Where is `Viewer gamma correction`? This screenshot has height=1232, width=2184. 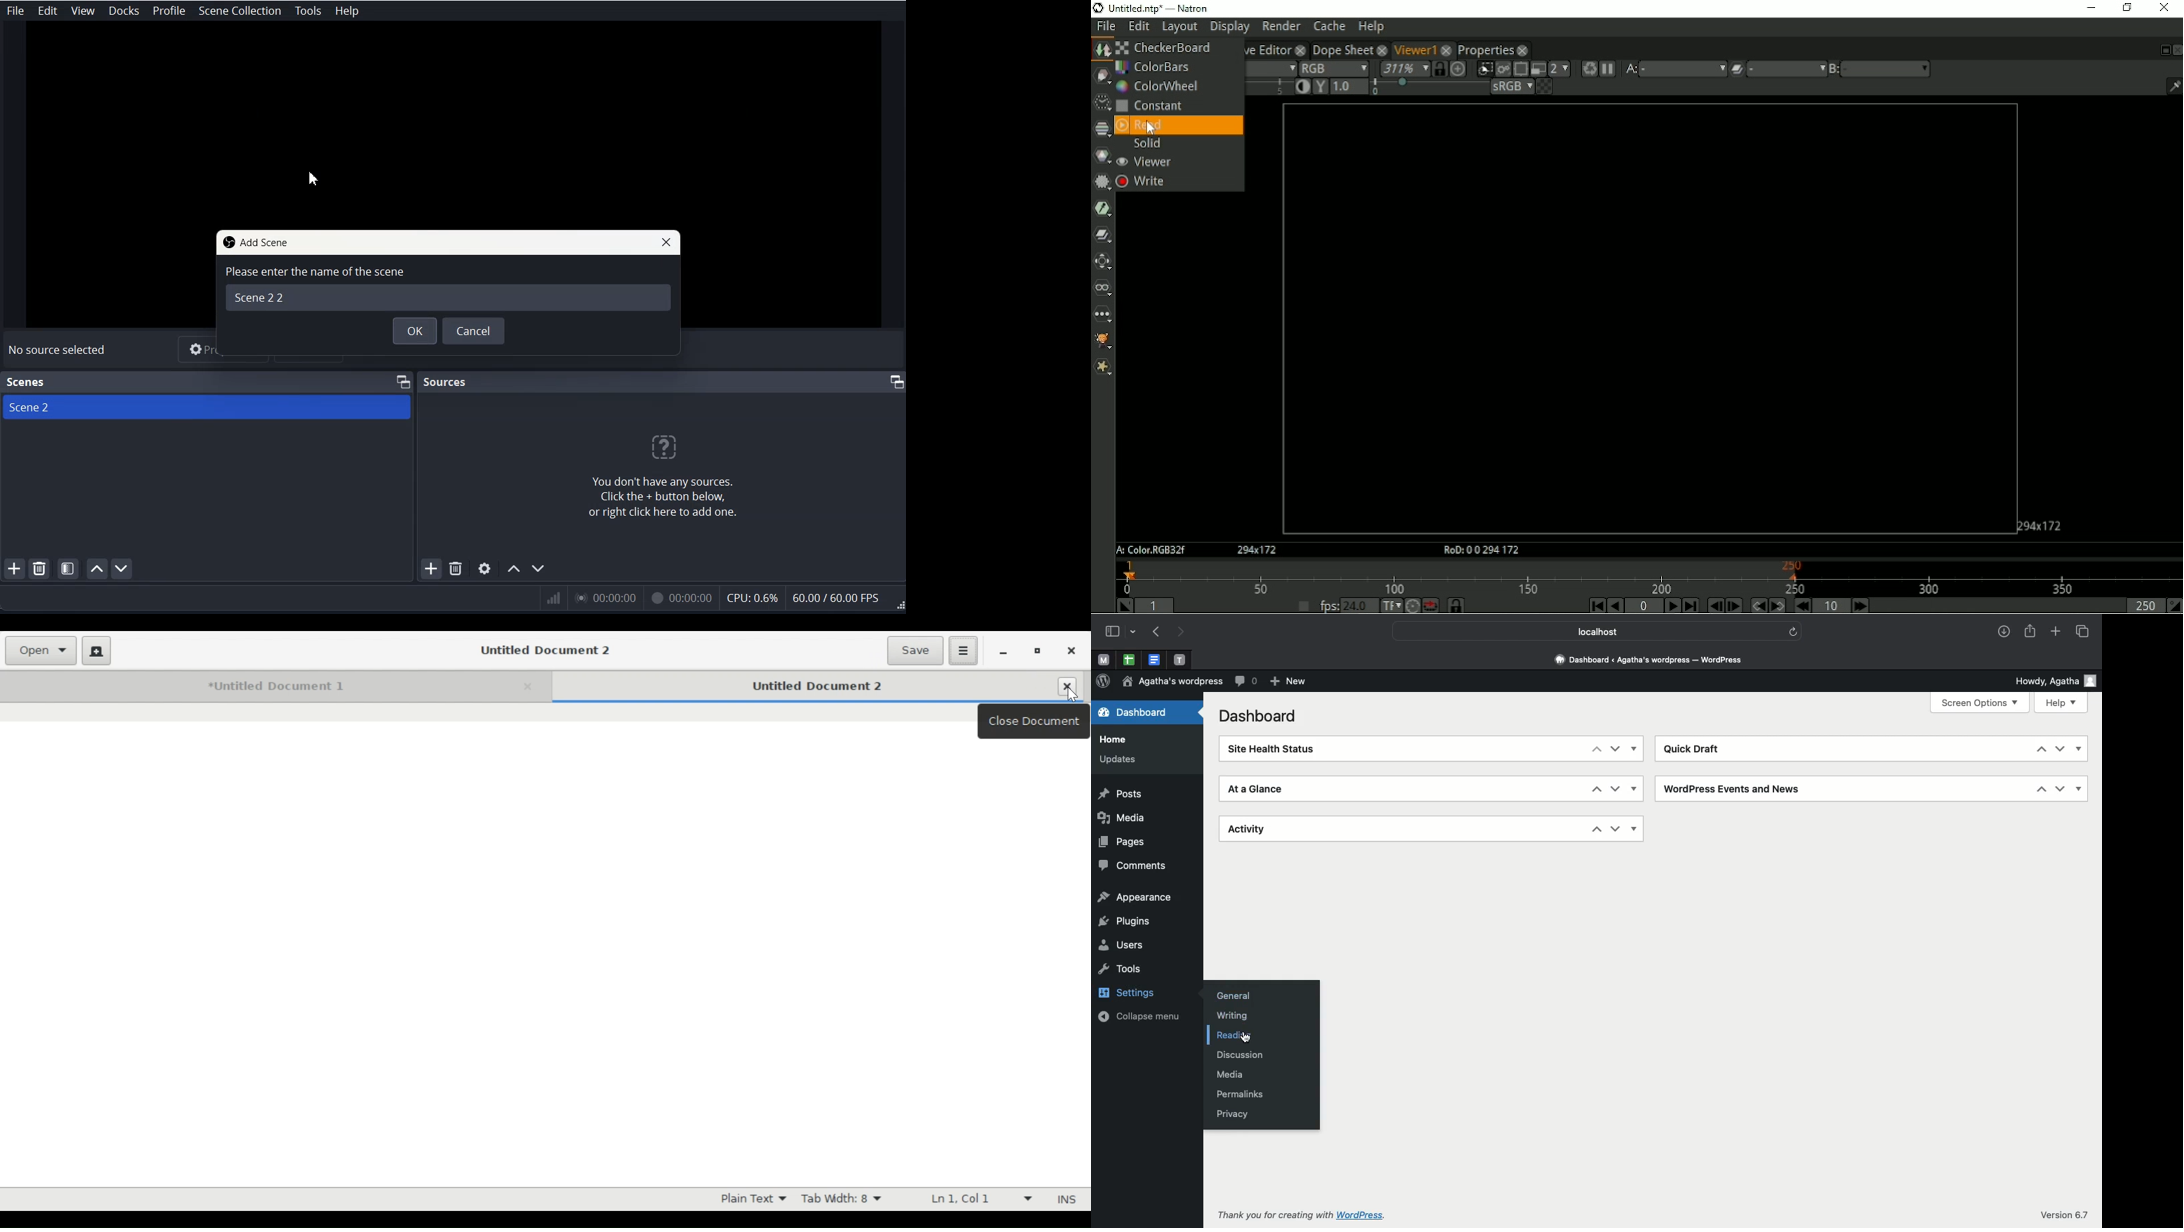 Viewer gamma correction is located at coordinates (1350, 86).